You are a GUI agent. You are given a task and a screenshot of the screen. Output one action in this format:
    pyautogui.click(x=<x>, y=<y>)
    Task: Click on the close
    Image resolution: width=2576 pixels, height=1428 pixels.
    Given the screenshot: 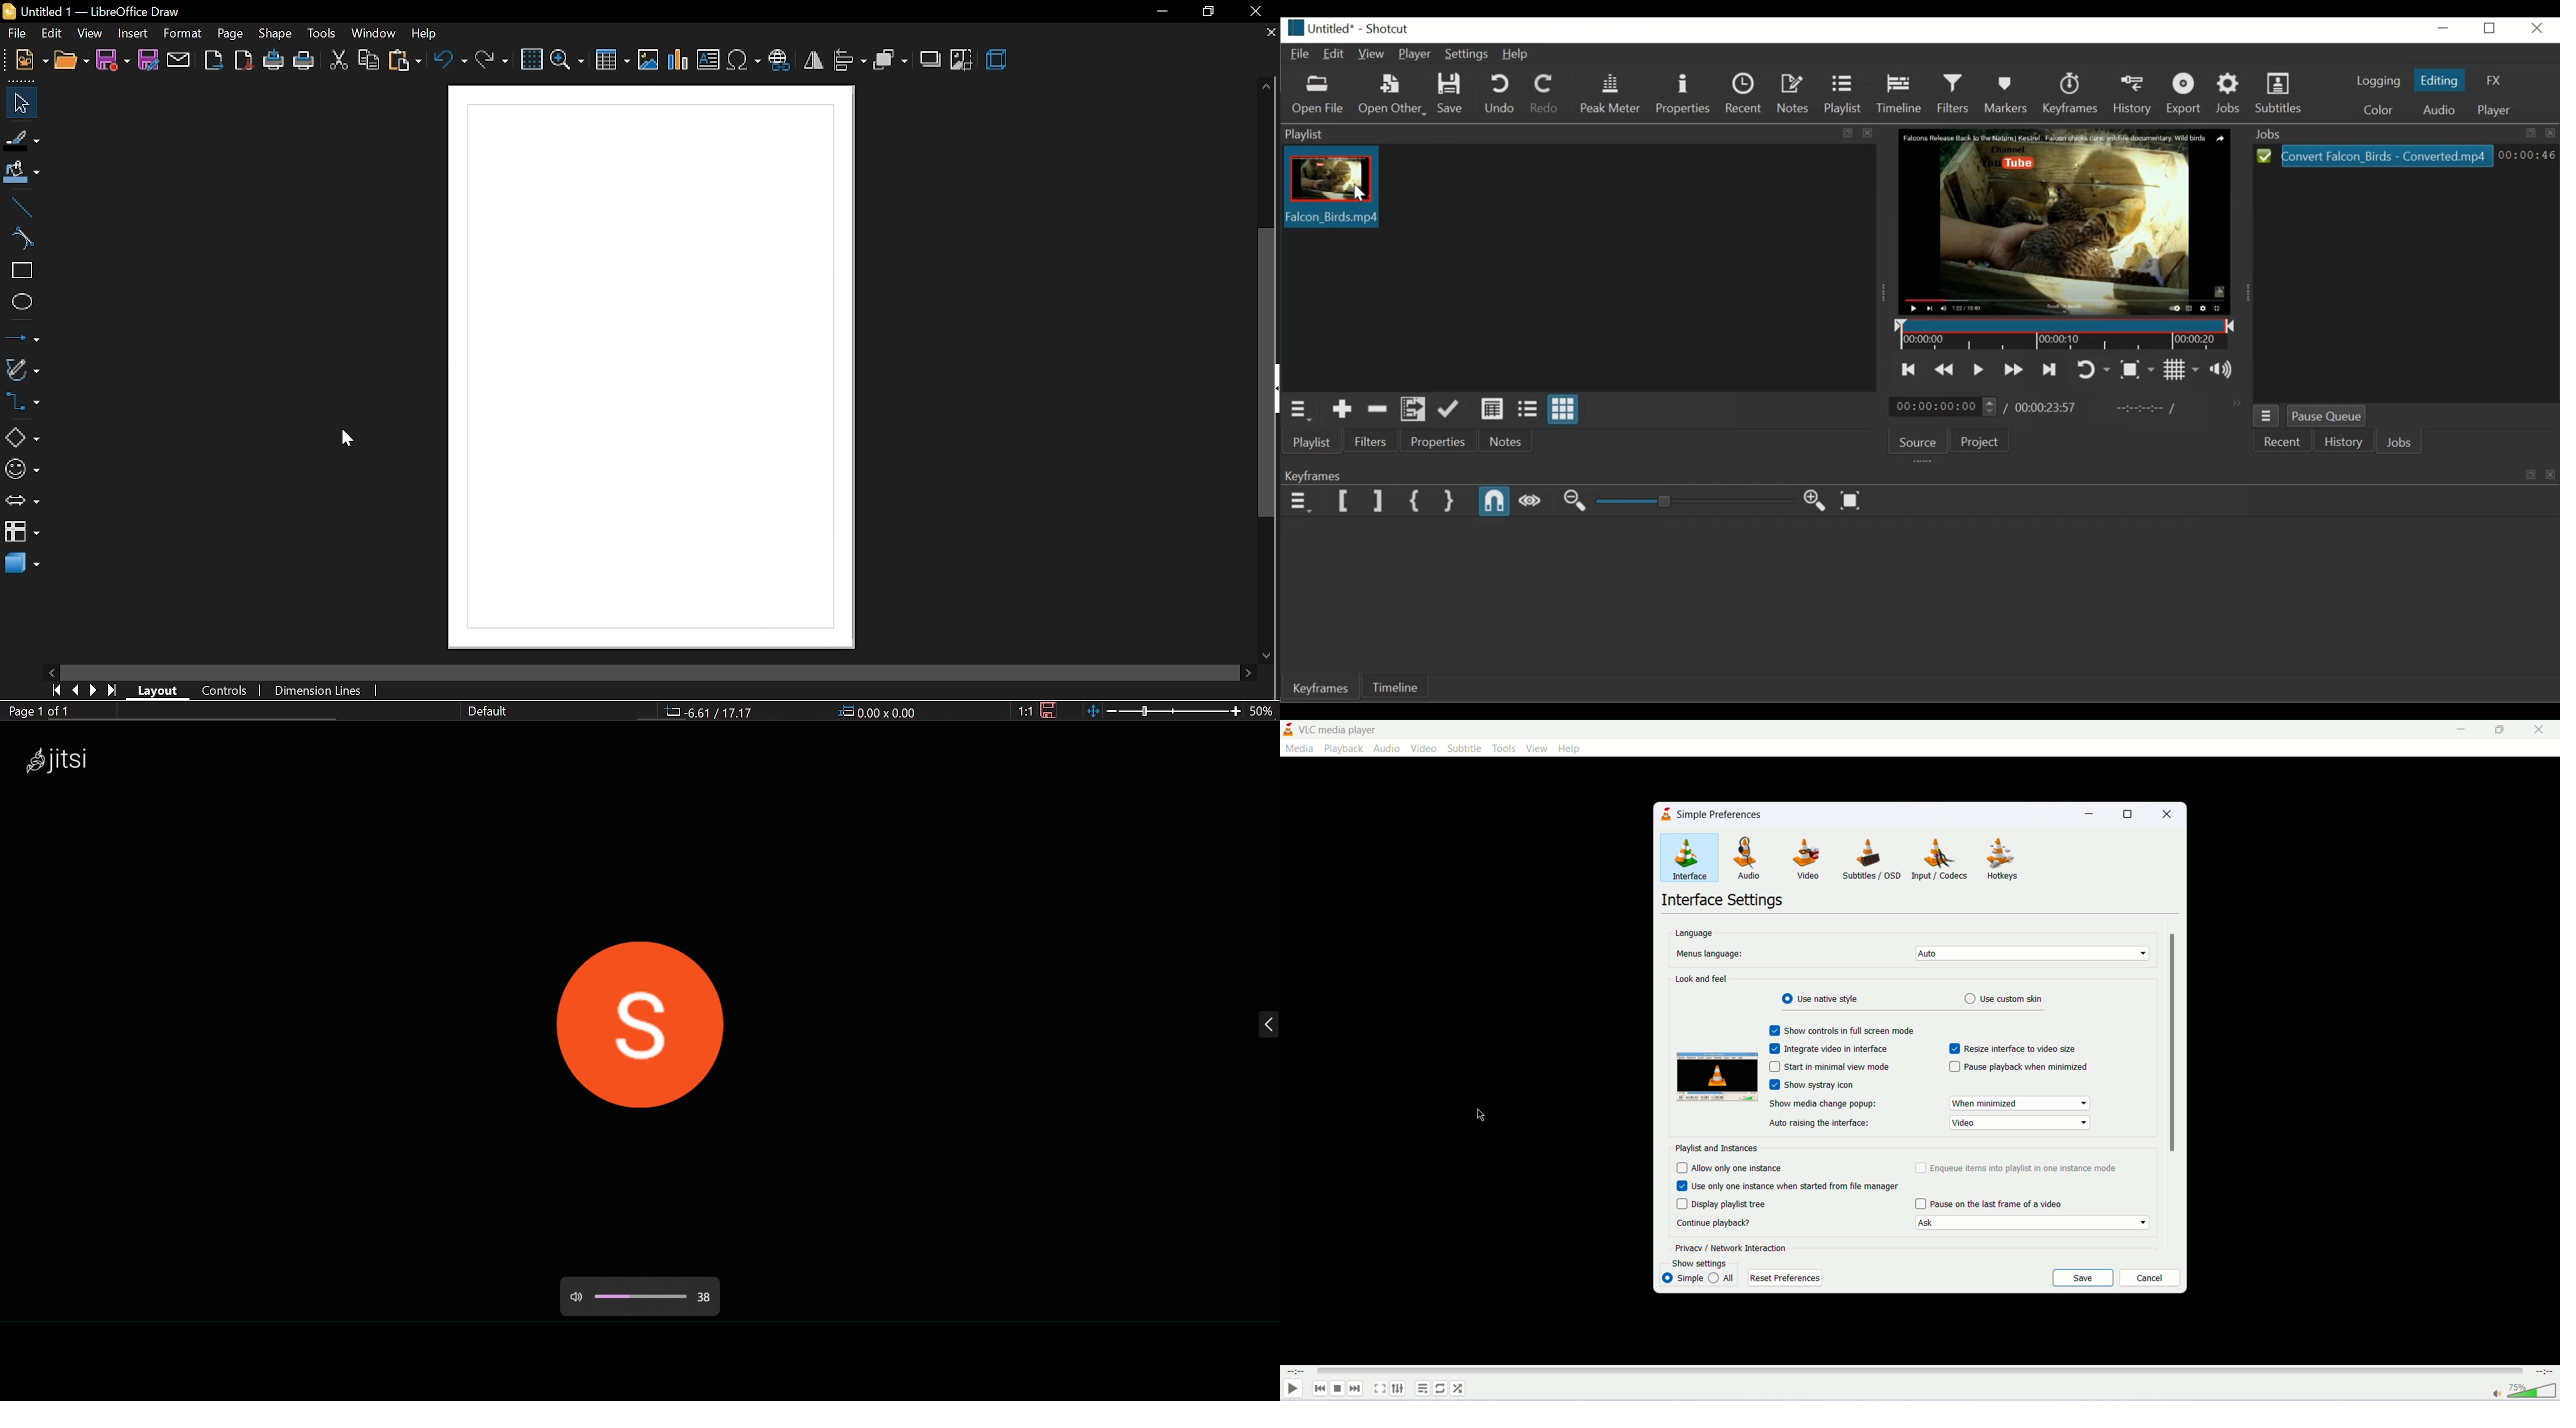 What is the action you would take?
    pyautogui.click(x=2169, y=813)
    